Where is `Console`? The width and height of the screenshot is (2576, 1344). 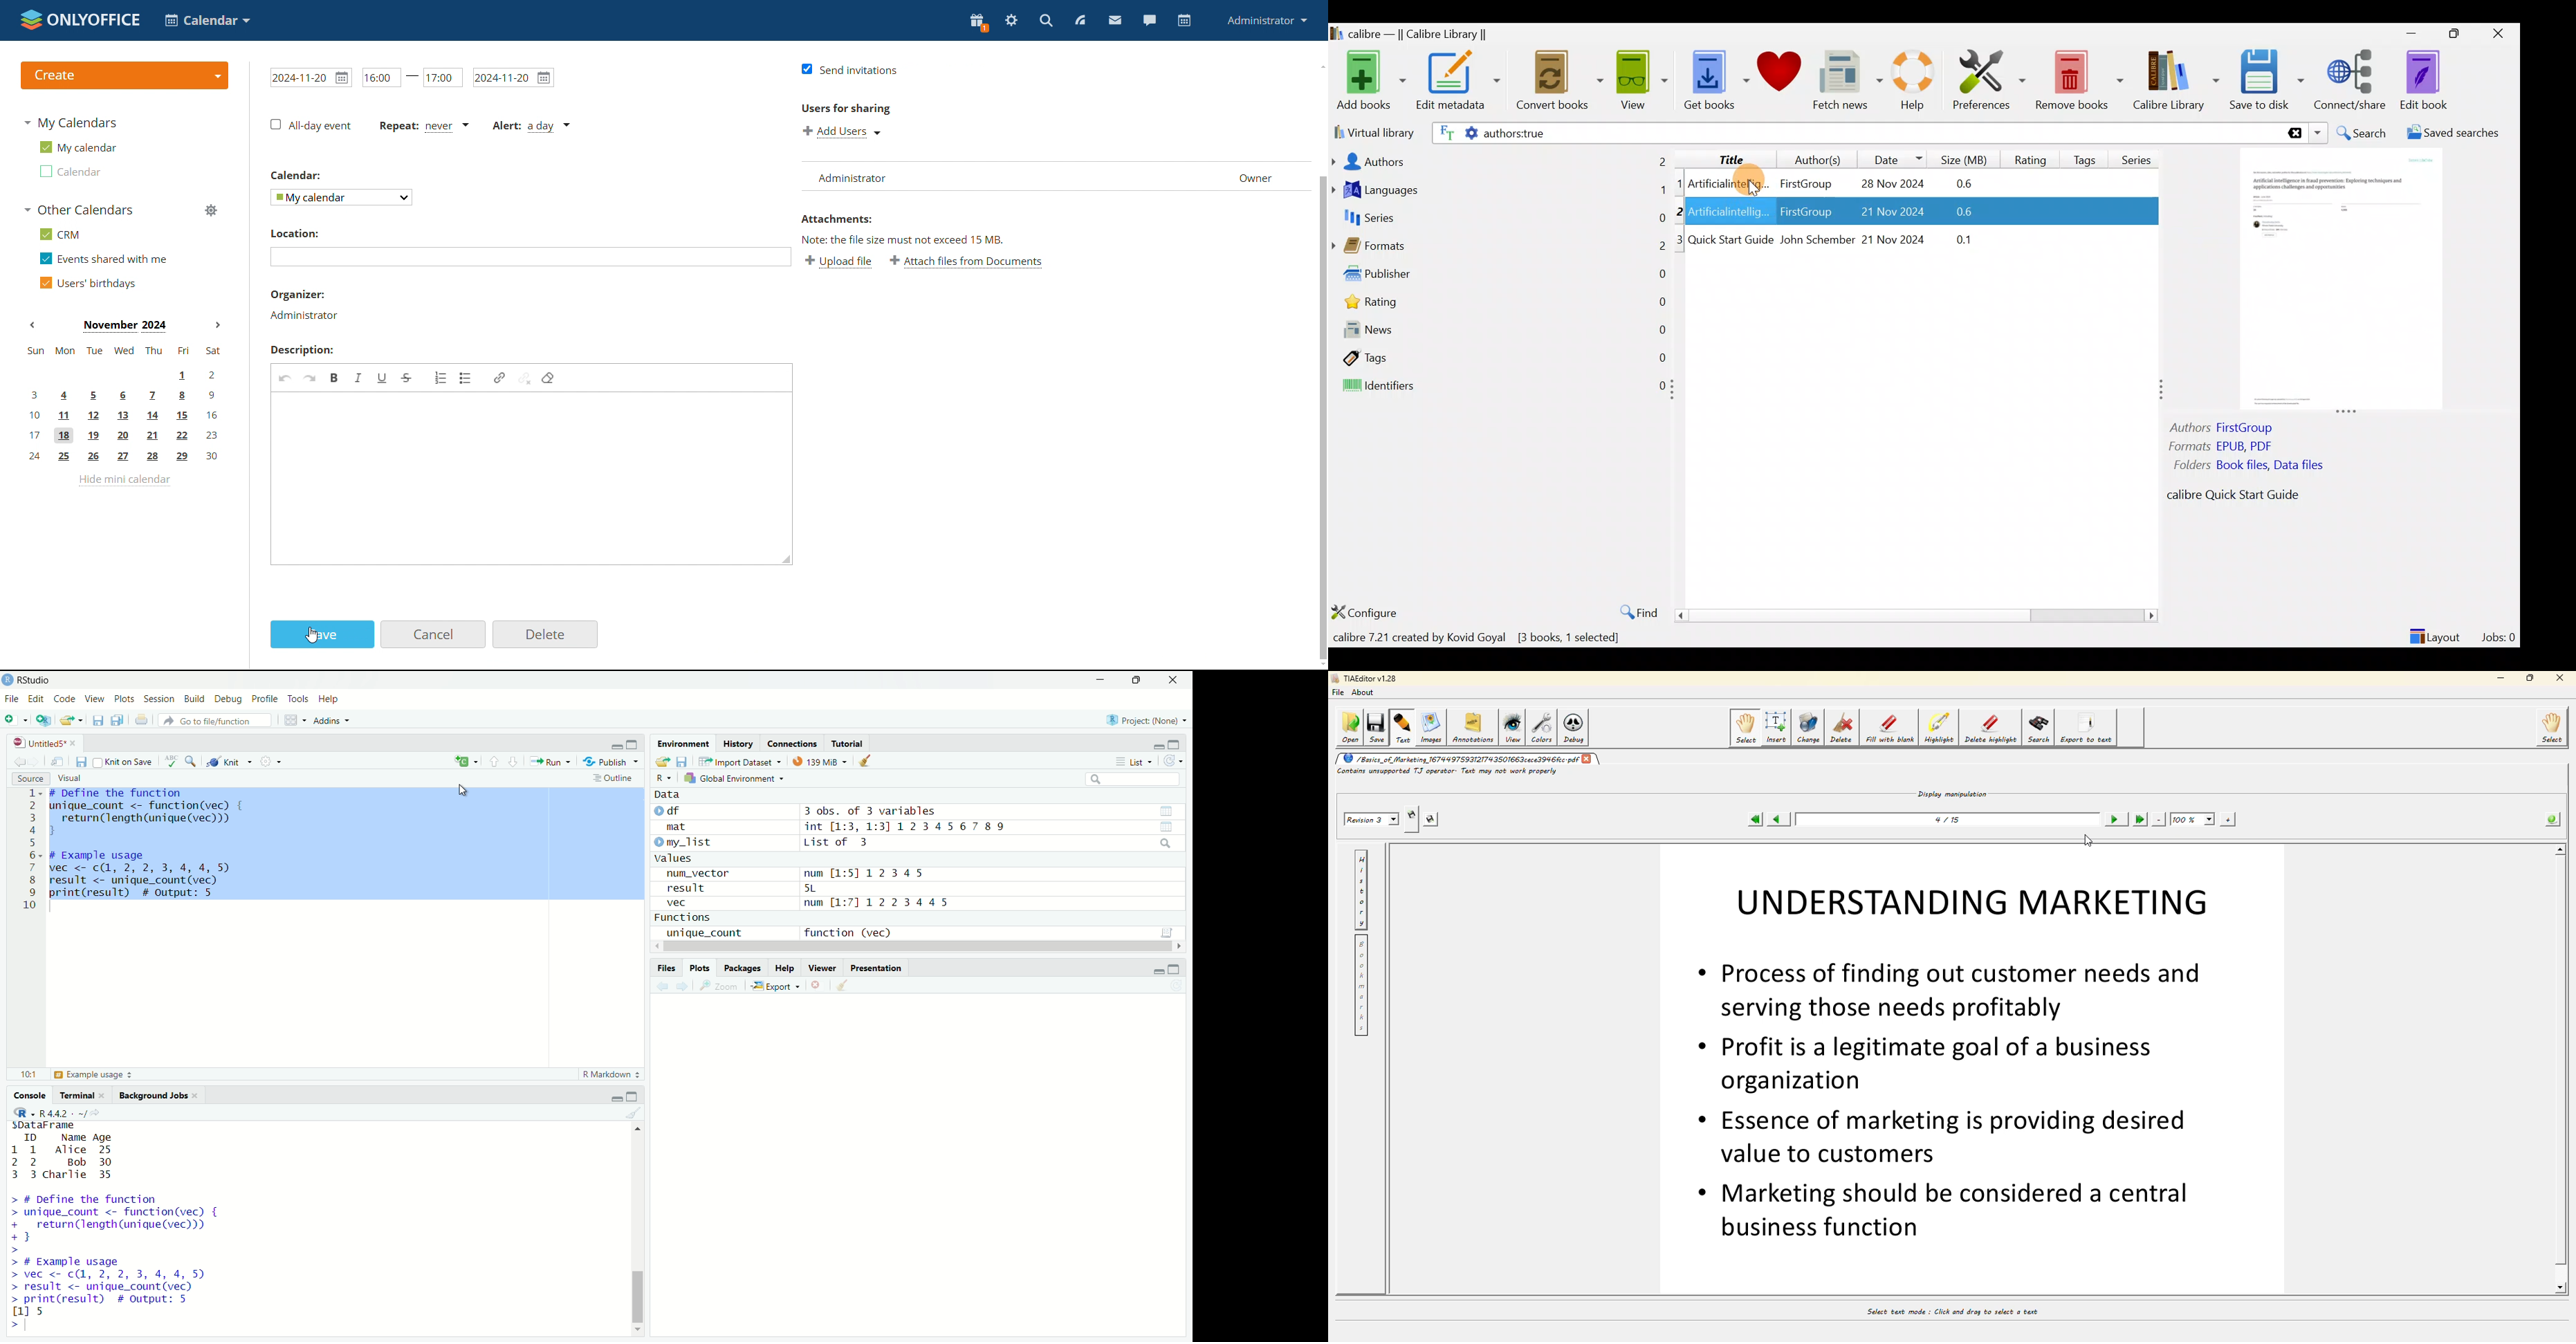
Console is located at coordinates (31, 1095).